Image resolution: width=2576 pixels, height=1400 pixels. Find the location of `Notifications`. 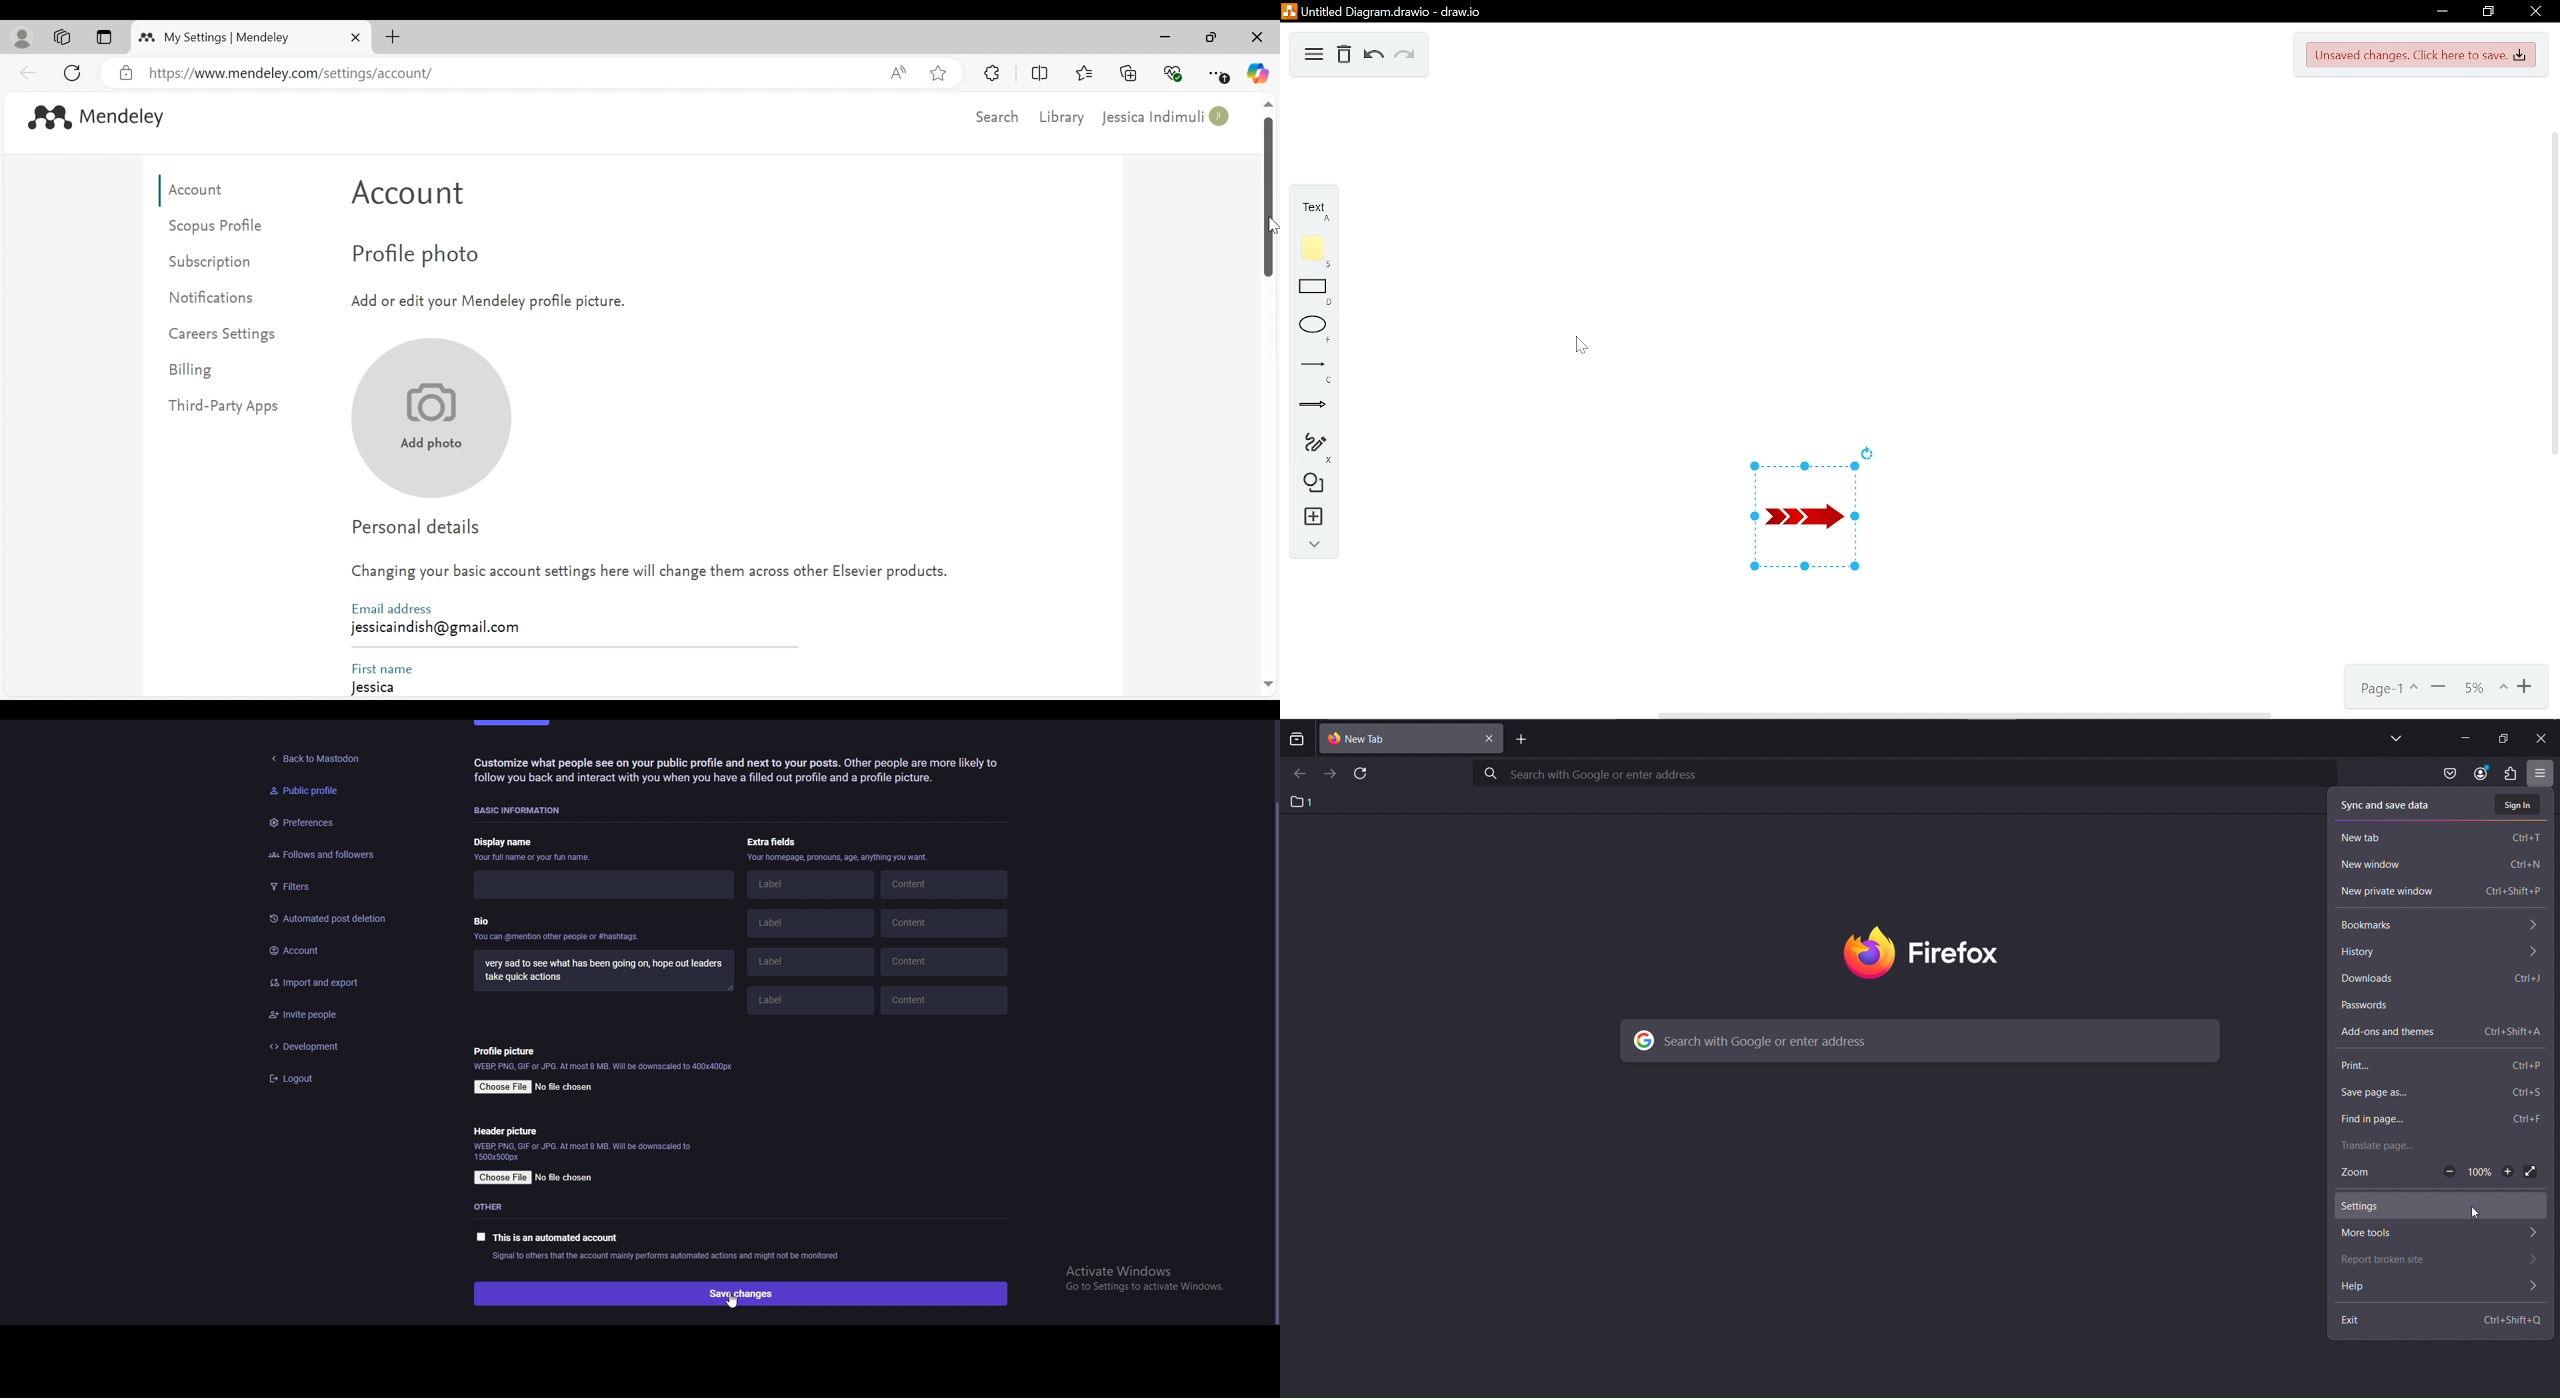

Notifications is located at coordinates (218, 296).